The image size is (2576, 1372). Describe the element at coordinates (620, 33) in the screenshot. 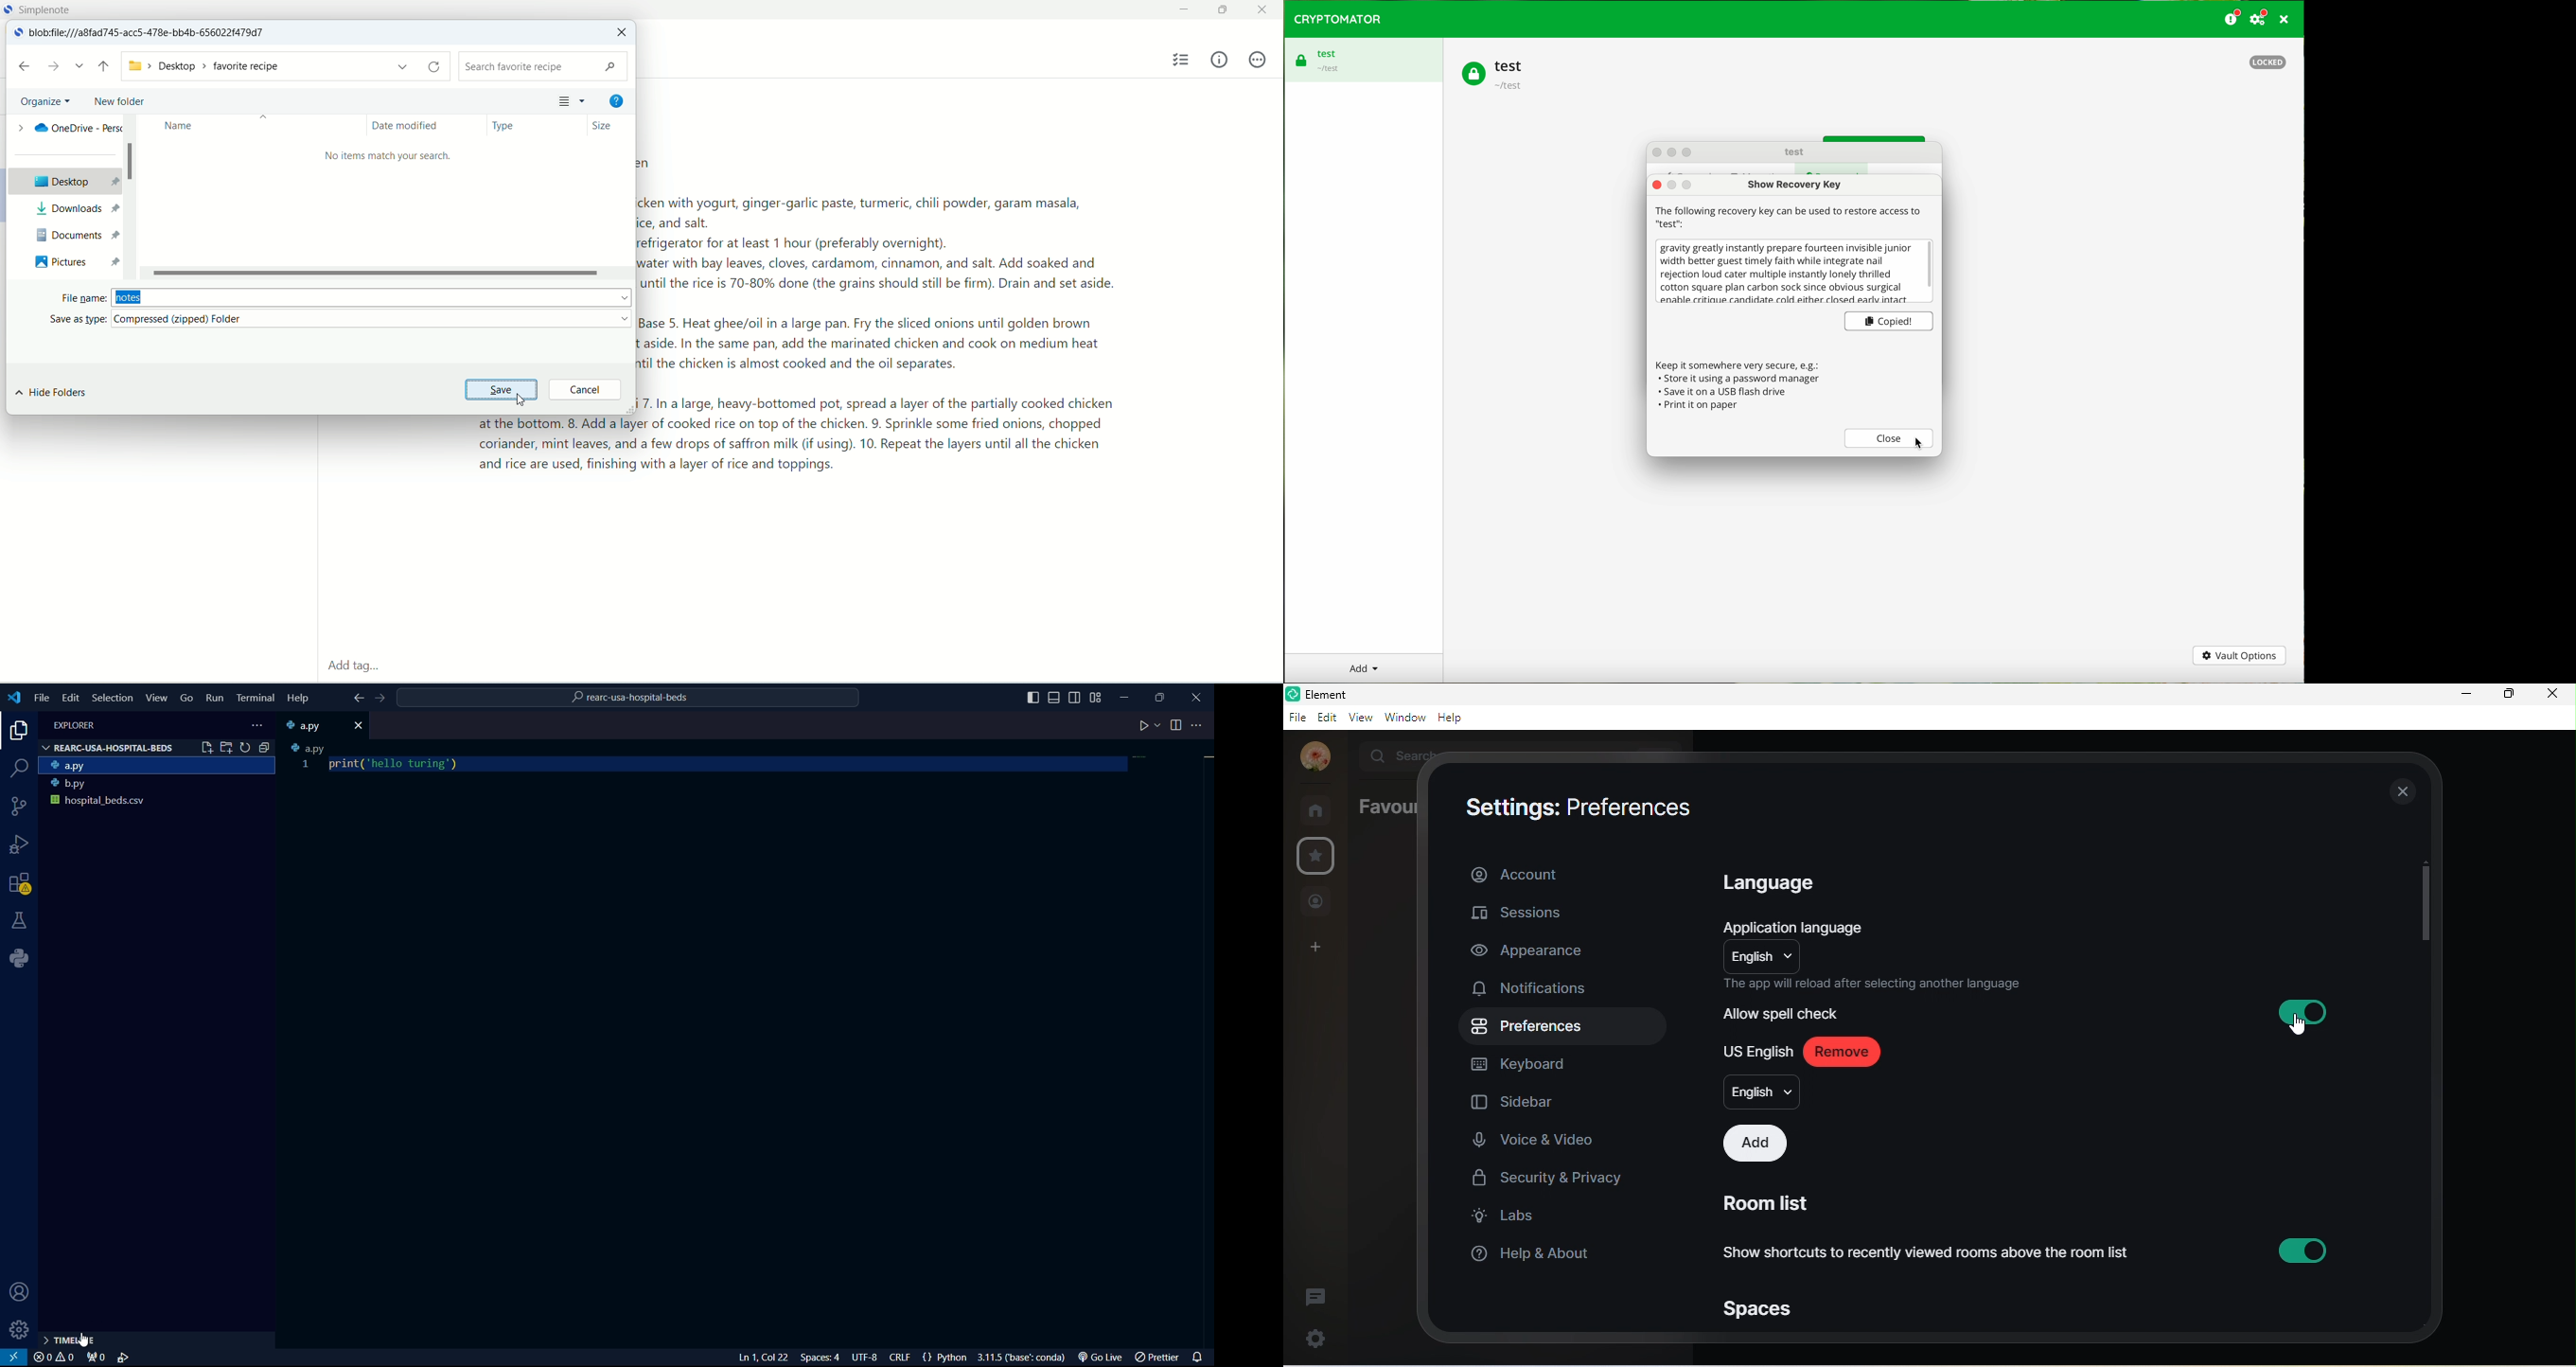

I see `close` at that location.